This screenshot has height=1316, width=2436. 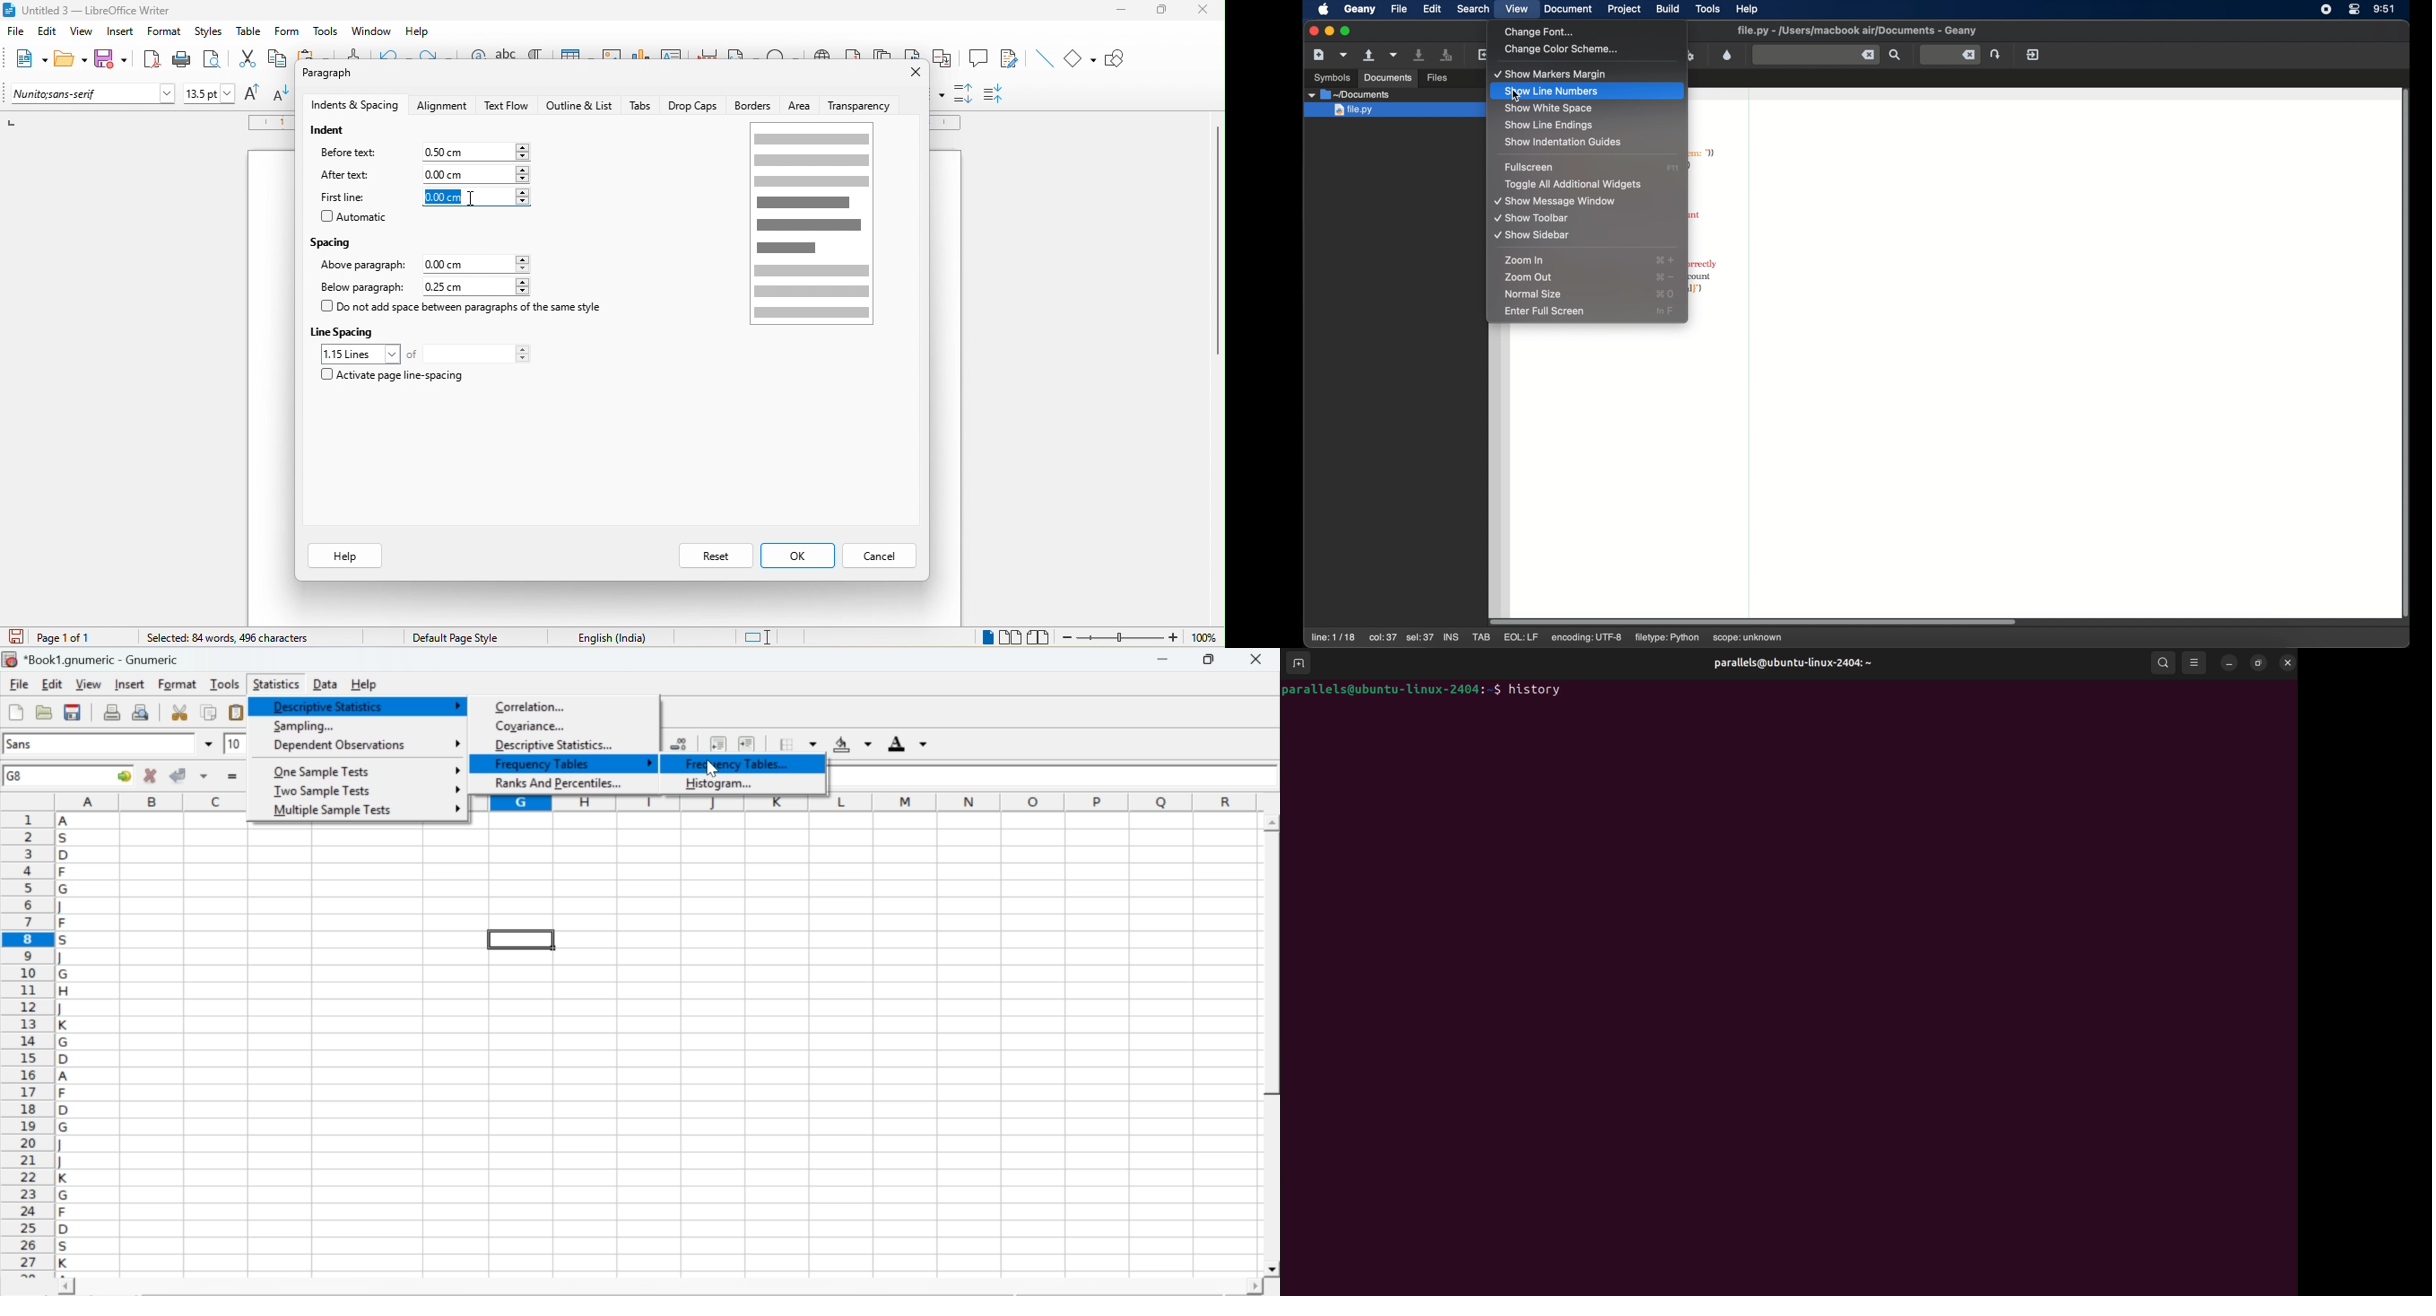 What do you see at coordinates (521, 265) in the screenshot?
I see `increase or decrease` at bounding box center [521, 265].